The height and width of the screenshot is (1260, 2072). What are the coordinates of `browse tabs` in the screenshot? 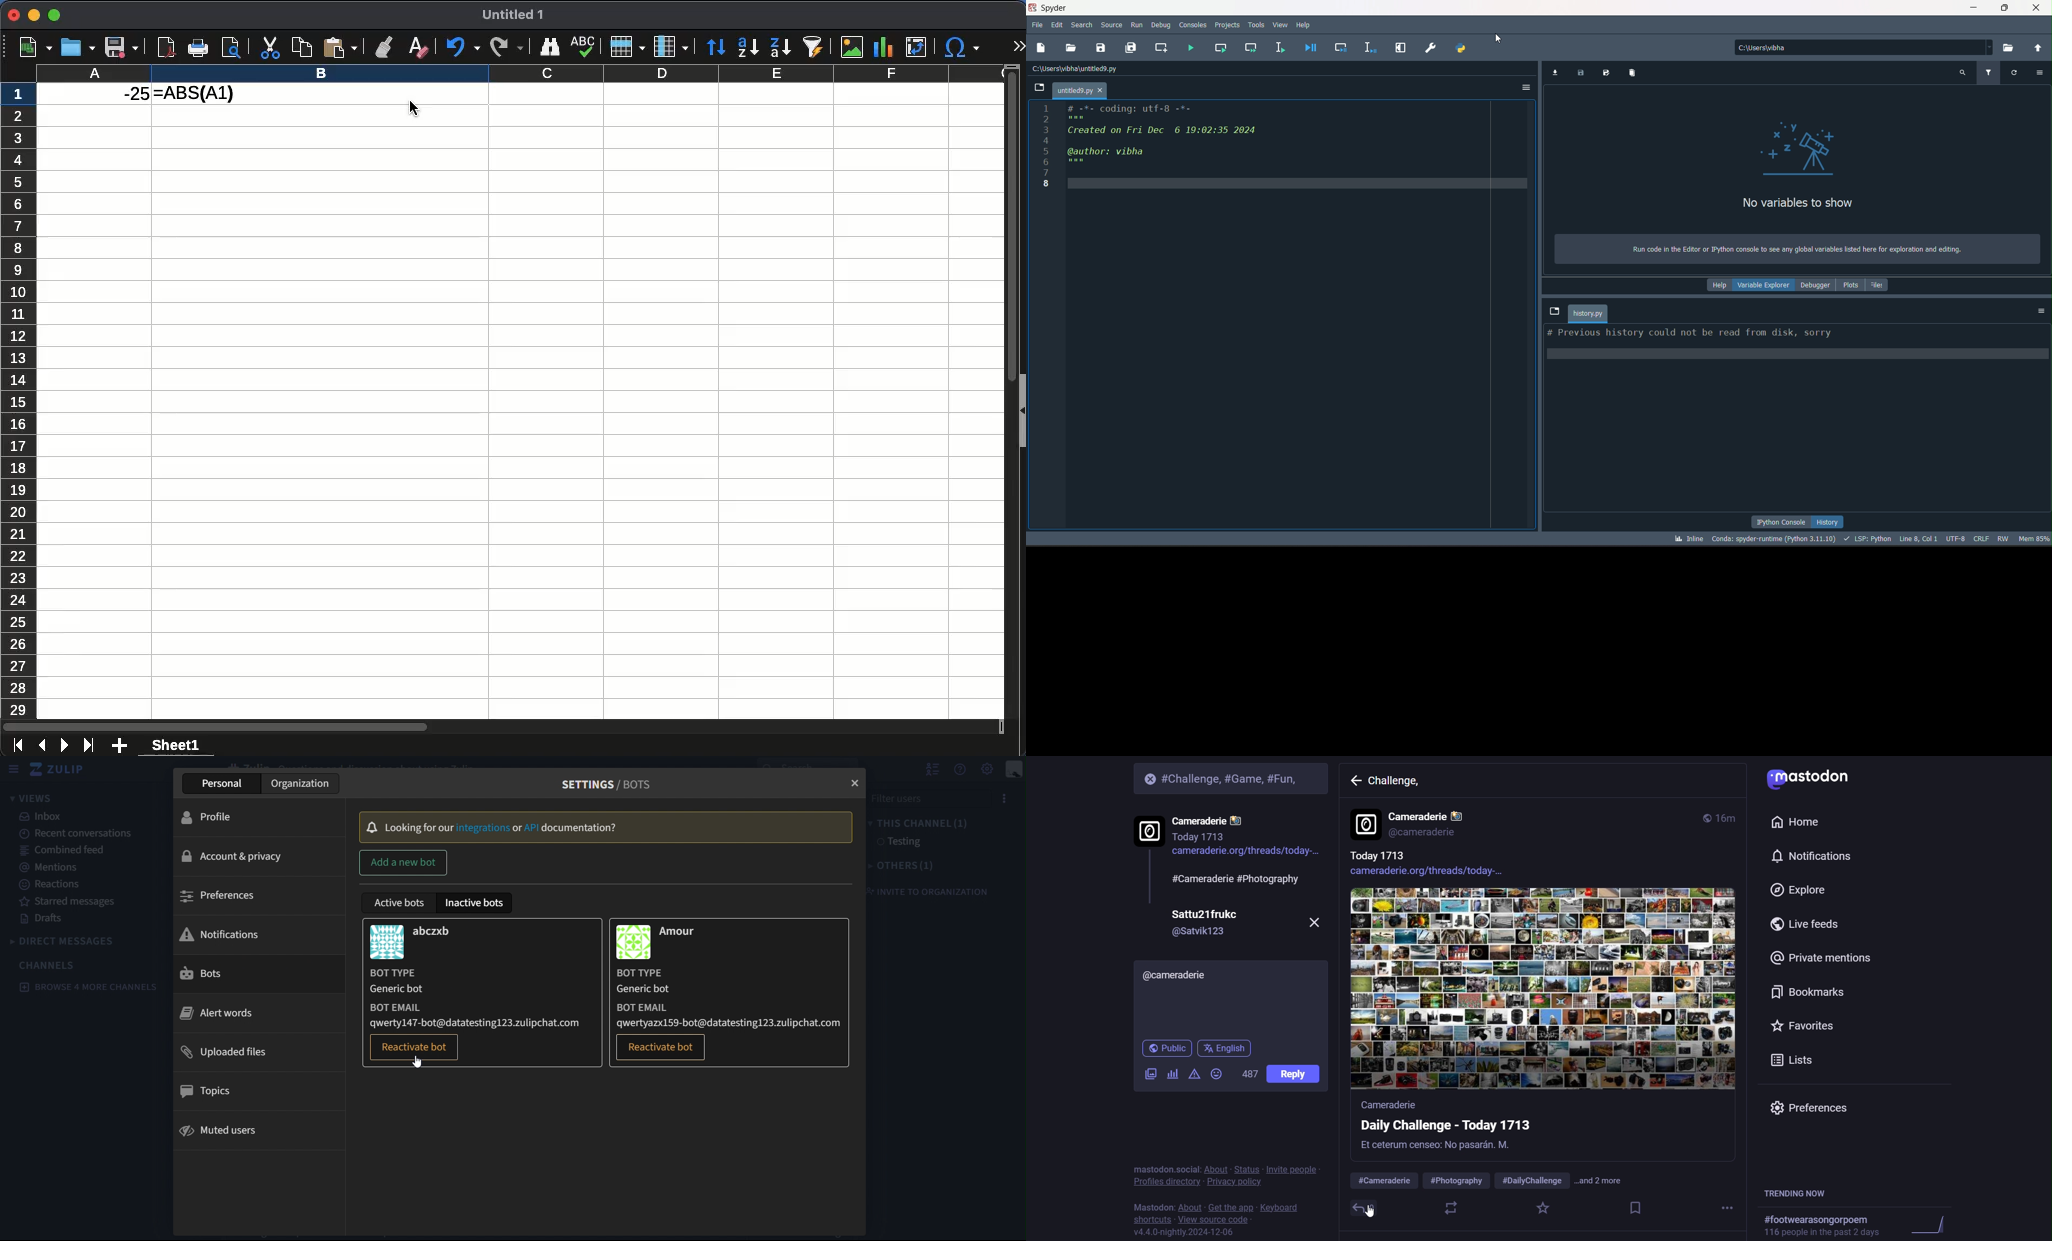 It's located at (1038, 87).